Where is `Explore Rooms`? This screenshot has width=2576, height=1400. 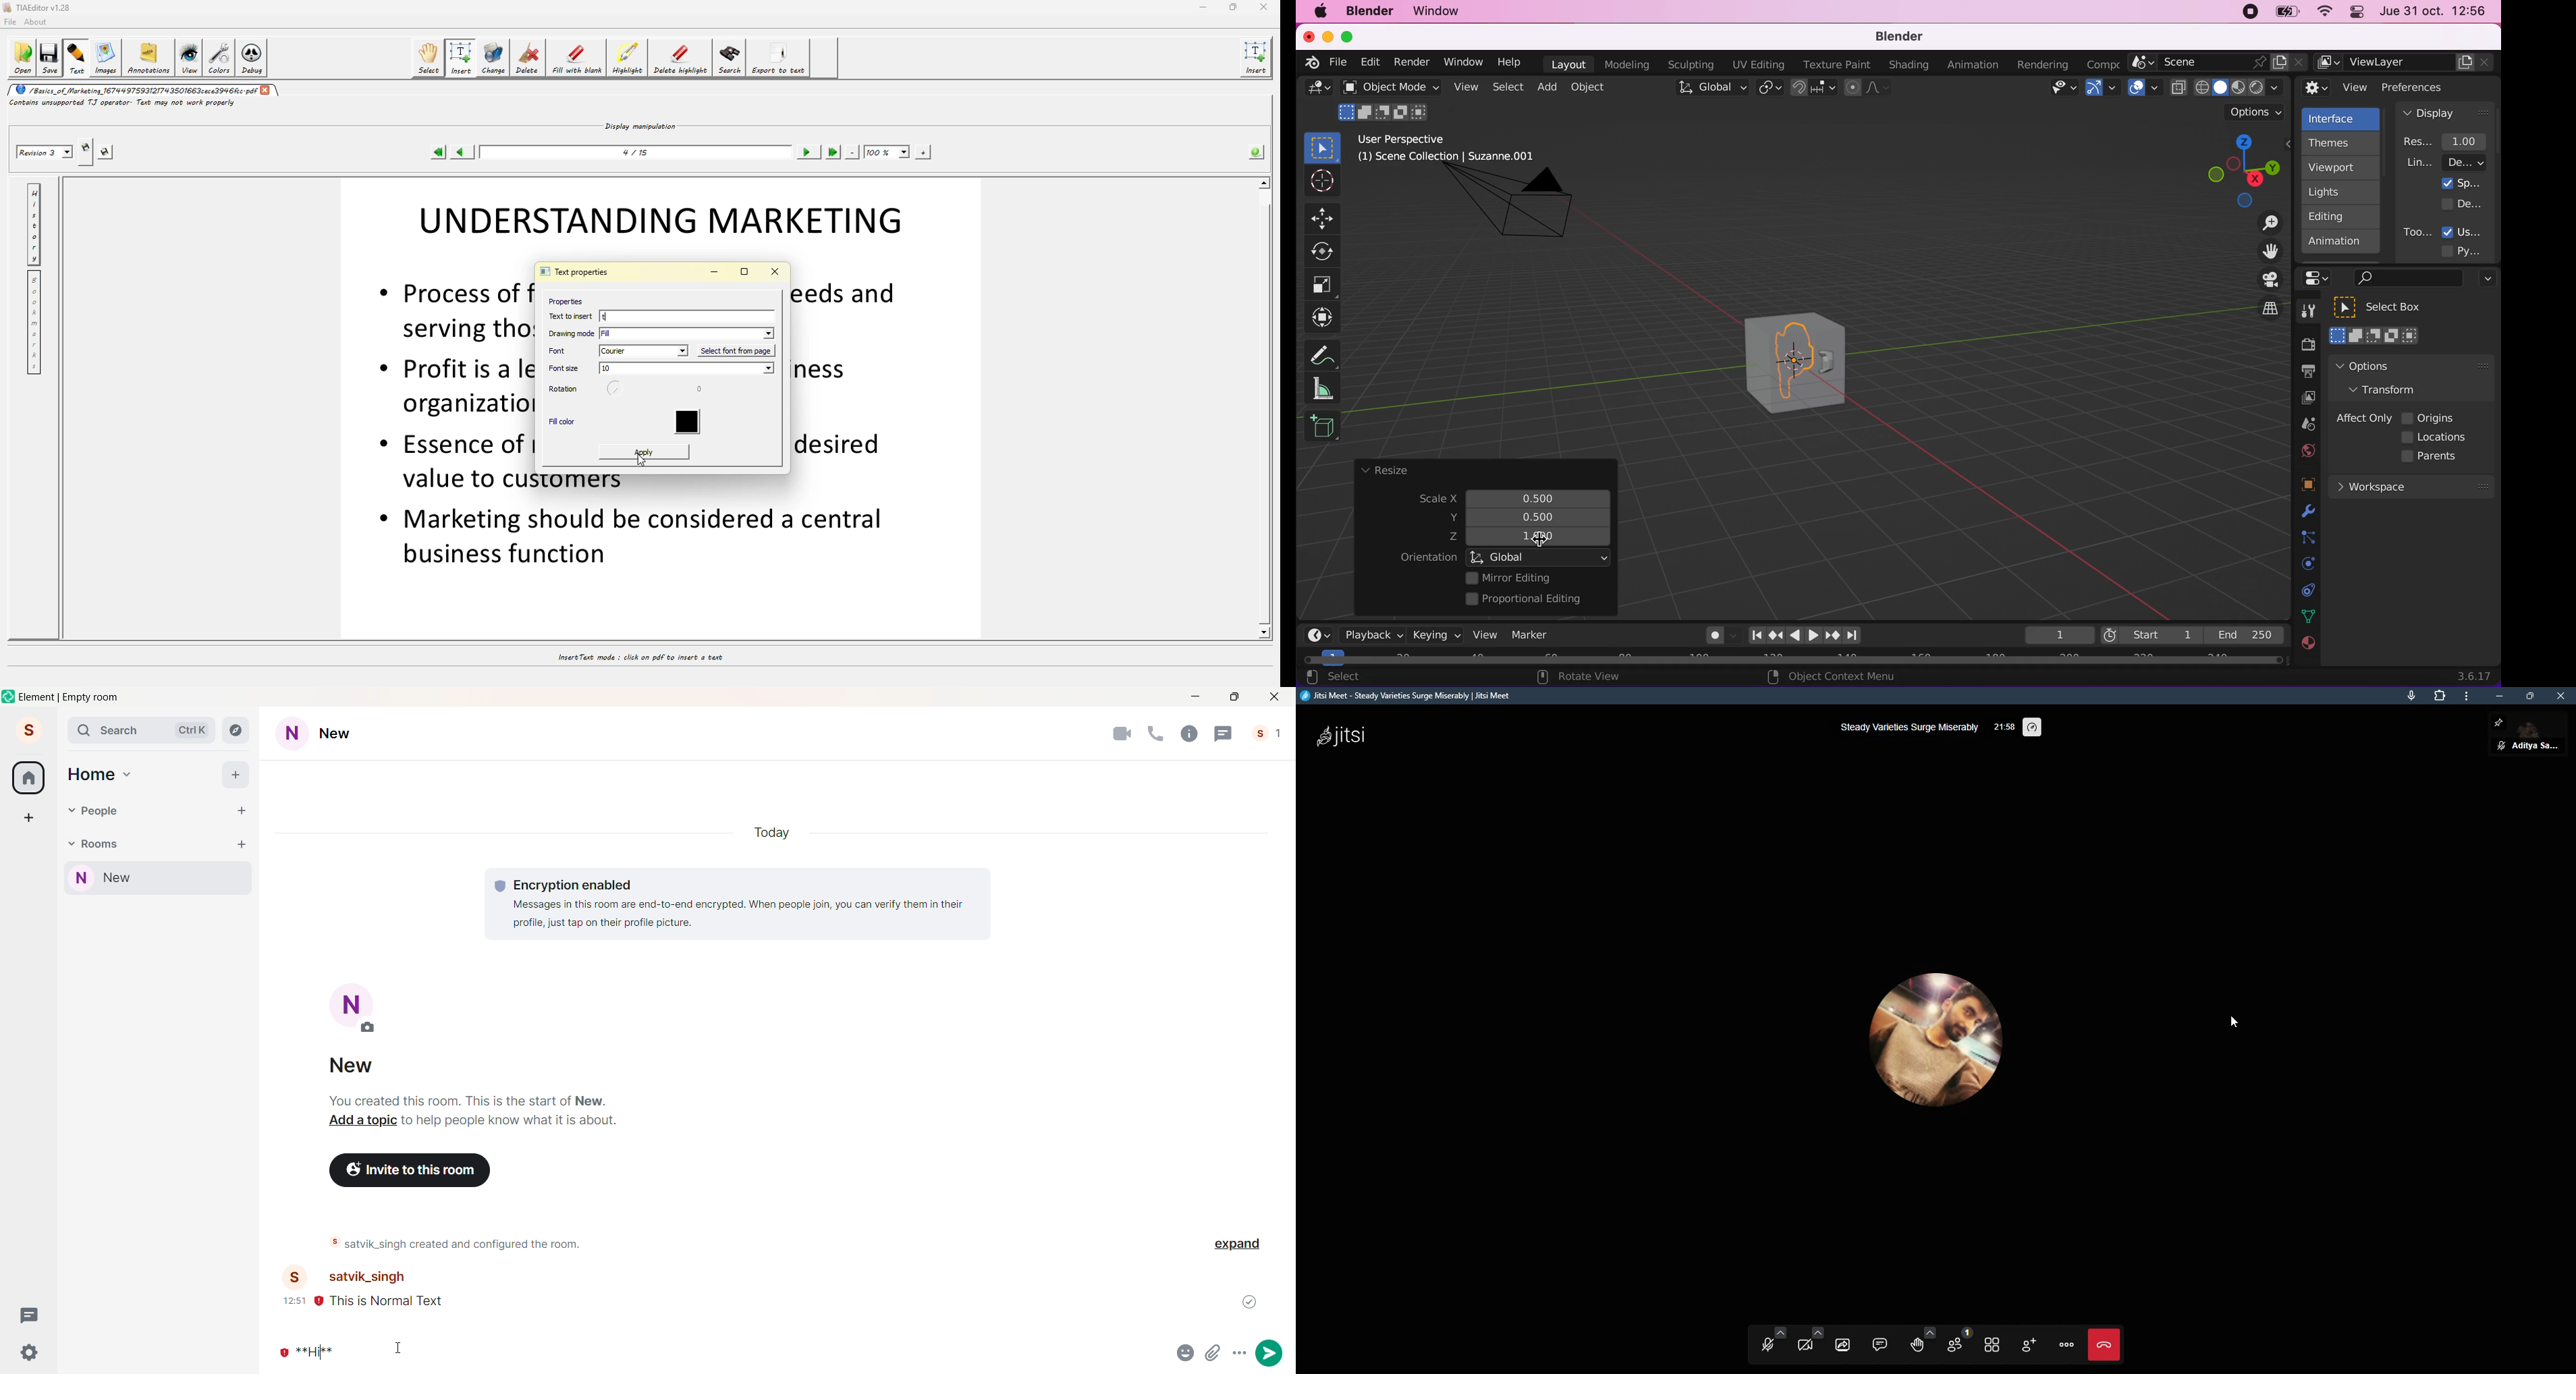
Explore Rooms is located at coordinates (238, 732).